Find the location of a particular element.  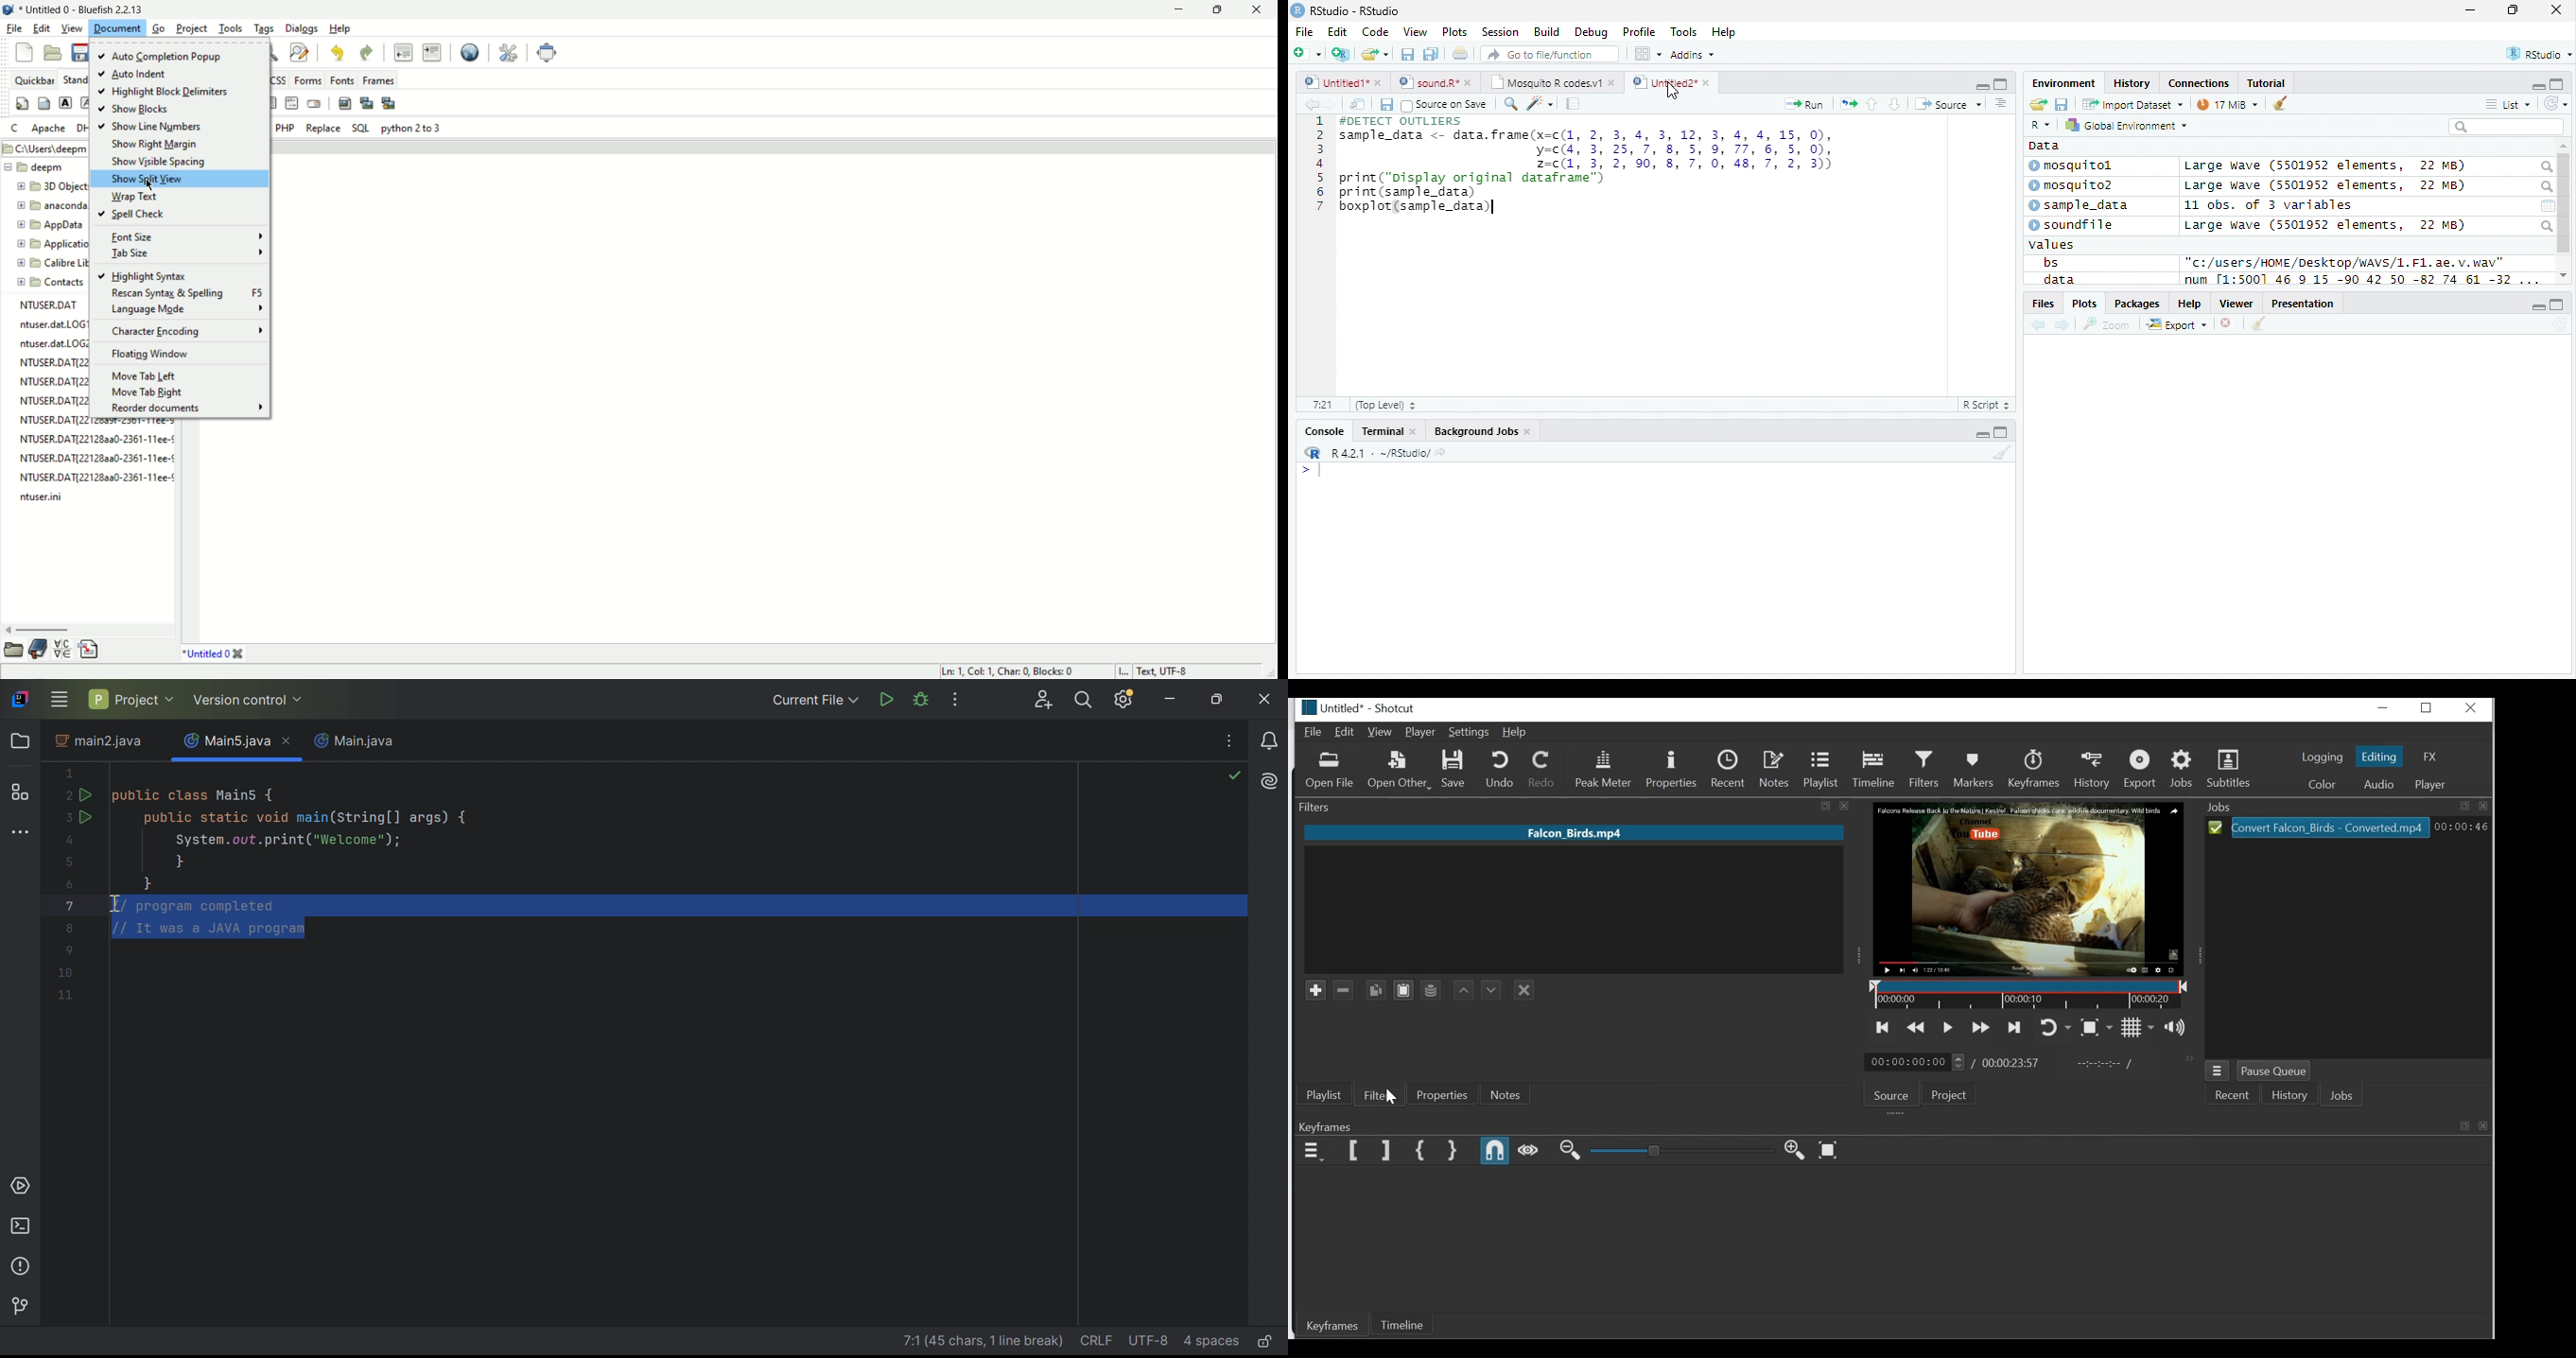

char map is located at coordinates (65, 650).